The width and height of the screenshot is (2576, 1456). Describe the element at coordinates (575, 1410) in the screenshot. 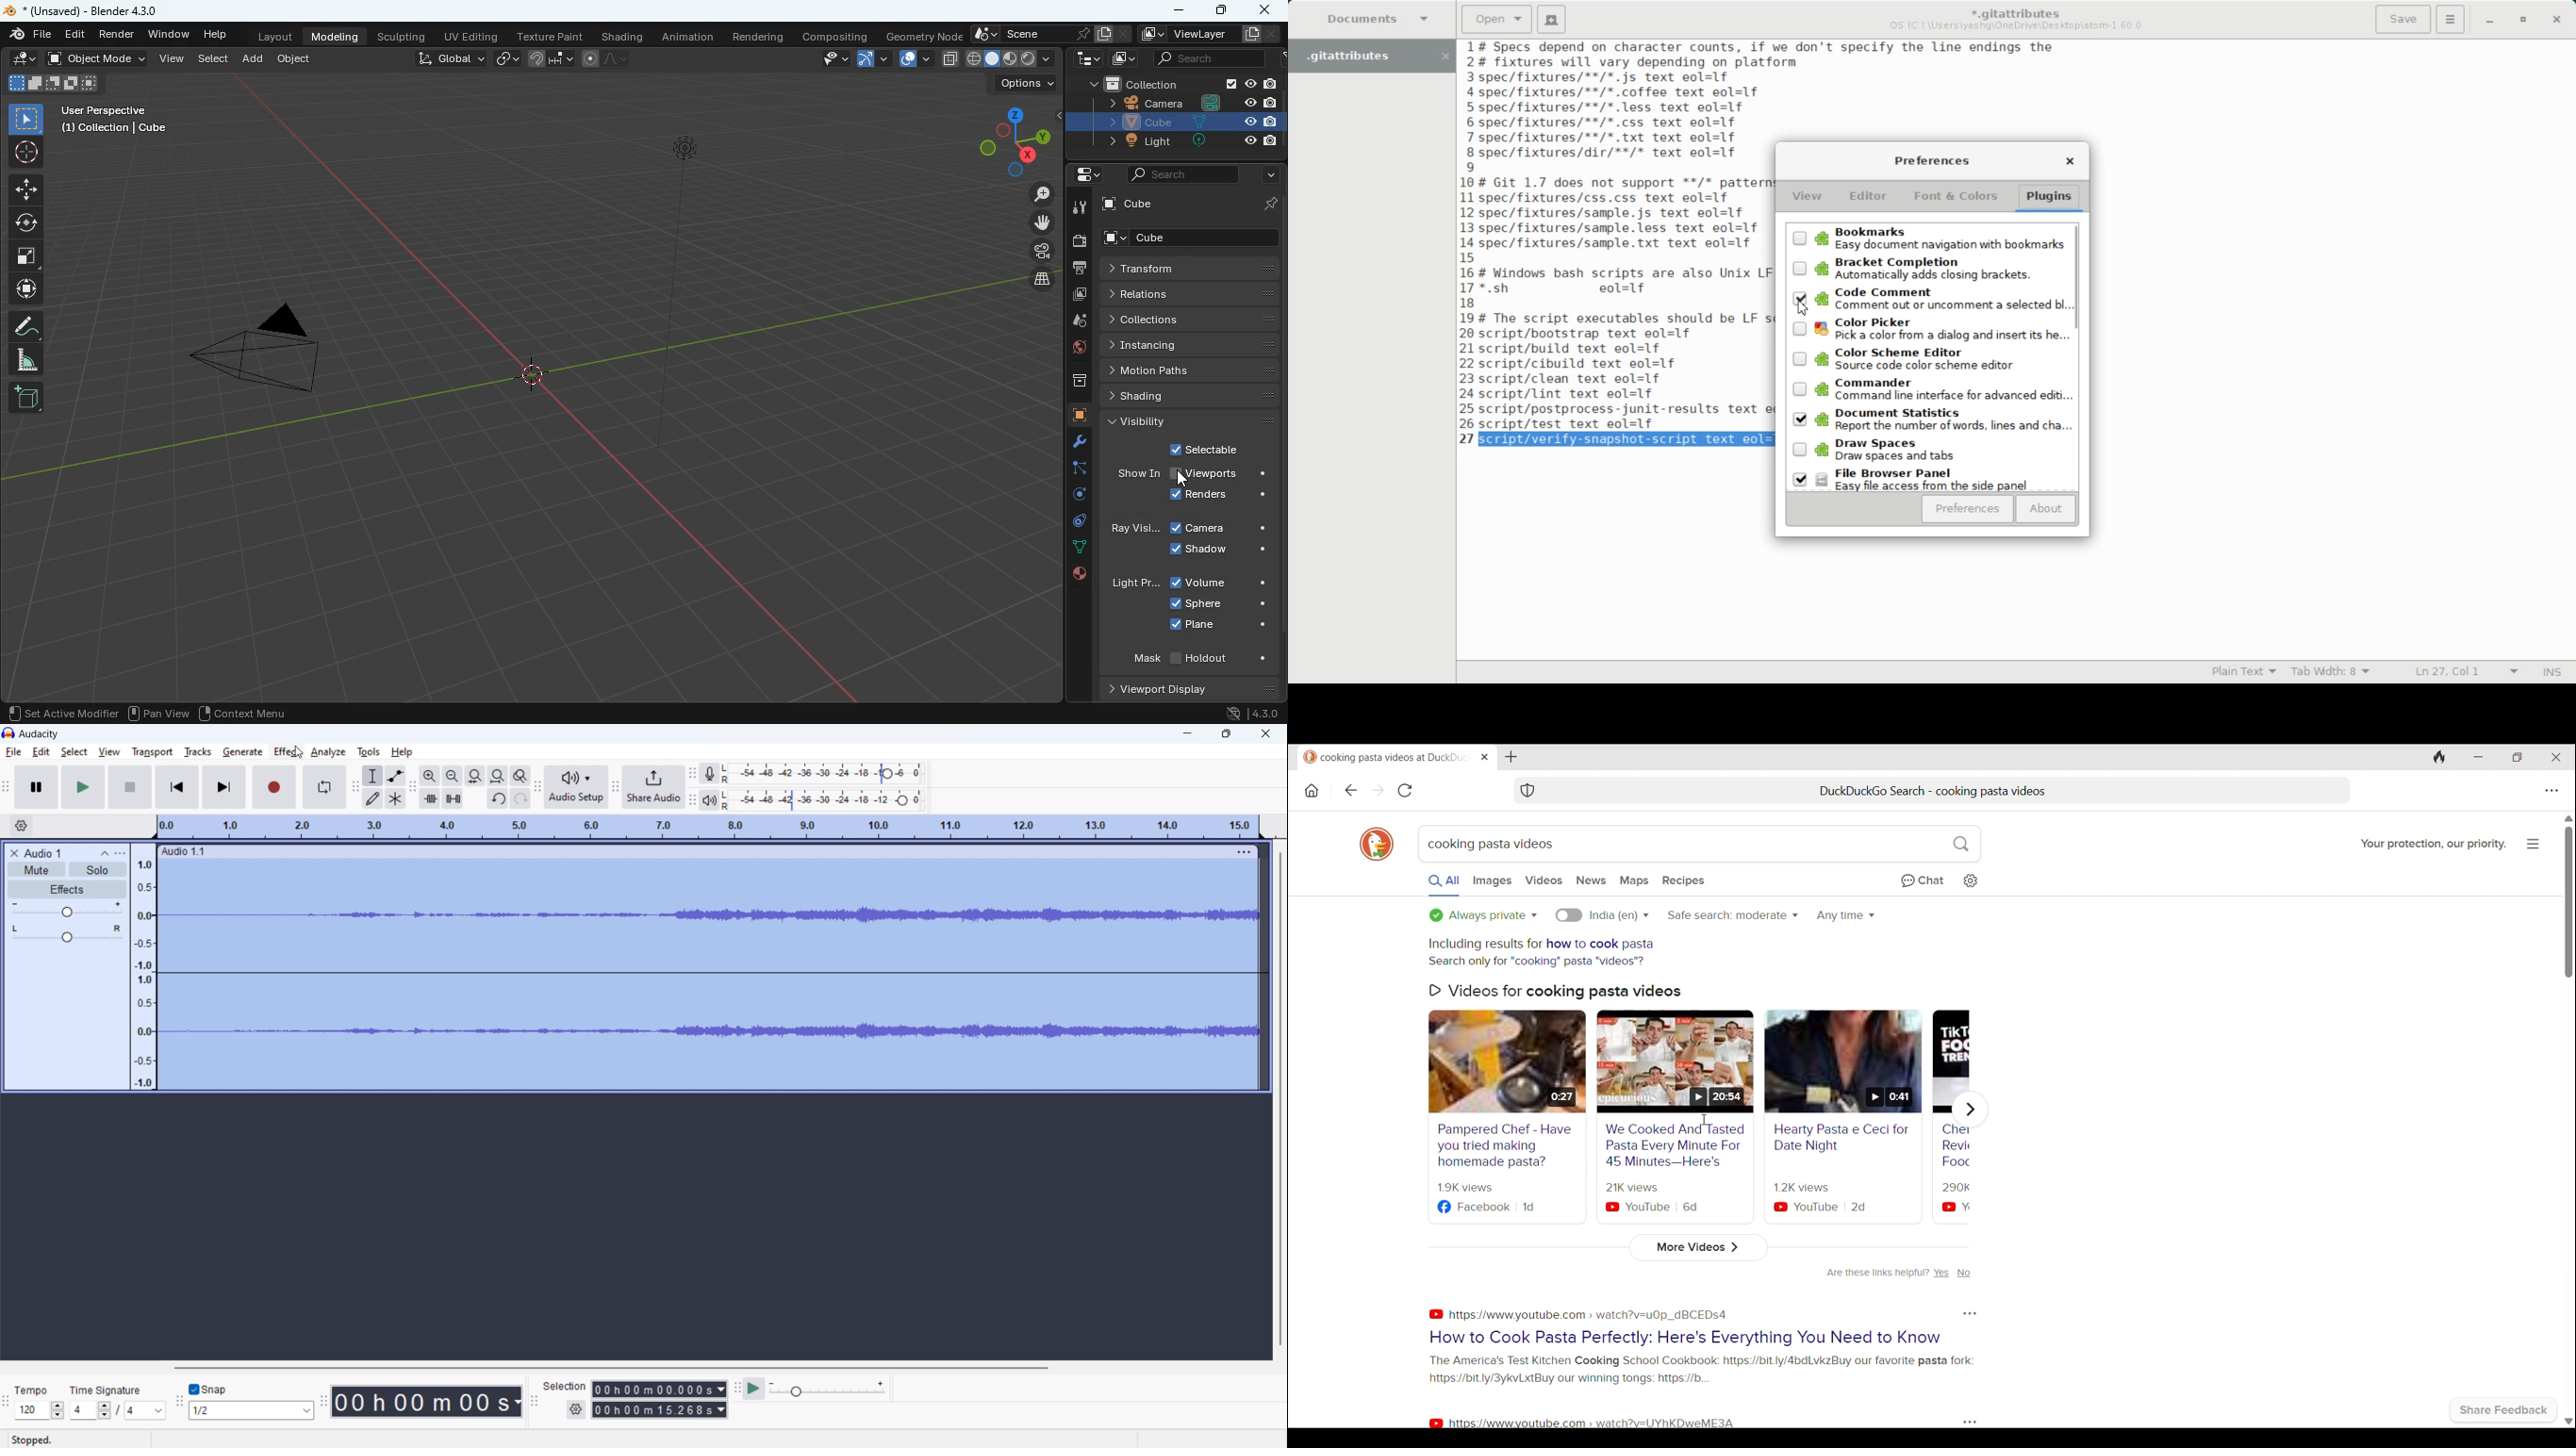

I see `settings` at that location.